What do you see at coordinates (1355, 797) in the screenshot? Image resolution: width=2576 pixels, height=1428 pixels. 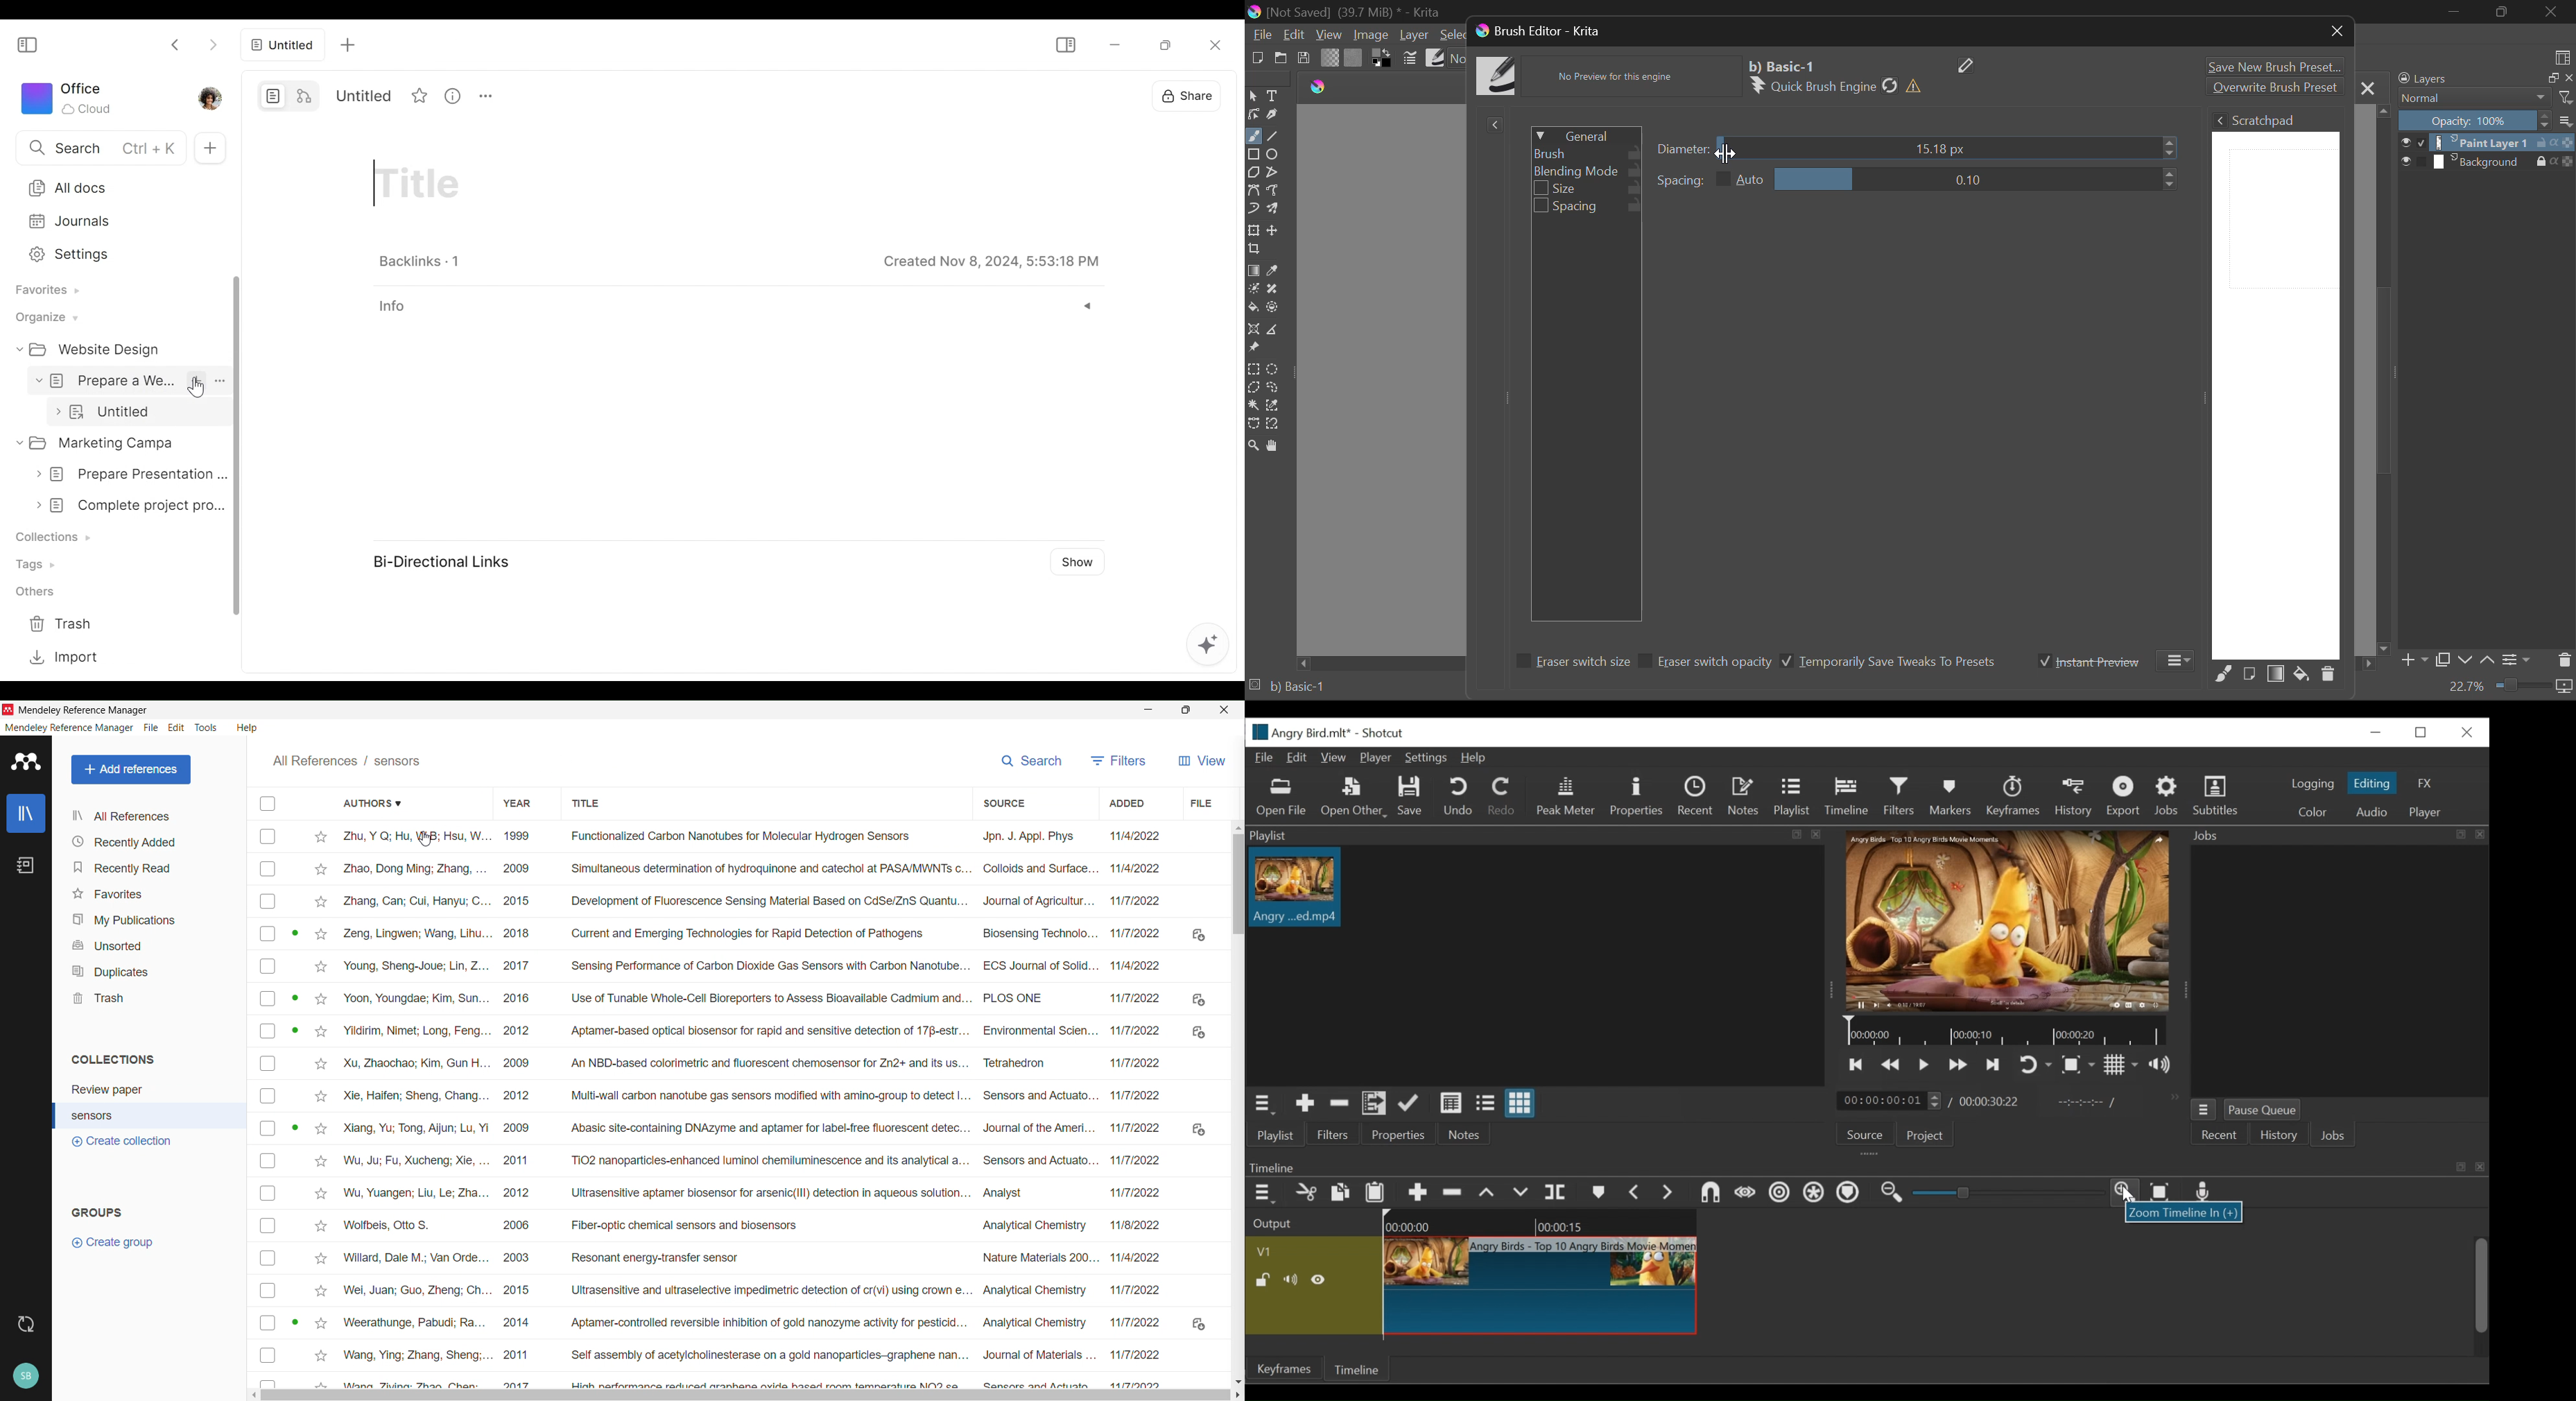 I see `Open Other` at bounding box center [1355, 797].